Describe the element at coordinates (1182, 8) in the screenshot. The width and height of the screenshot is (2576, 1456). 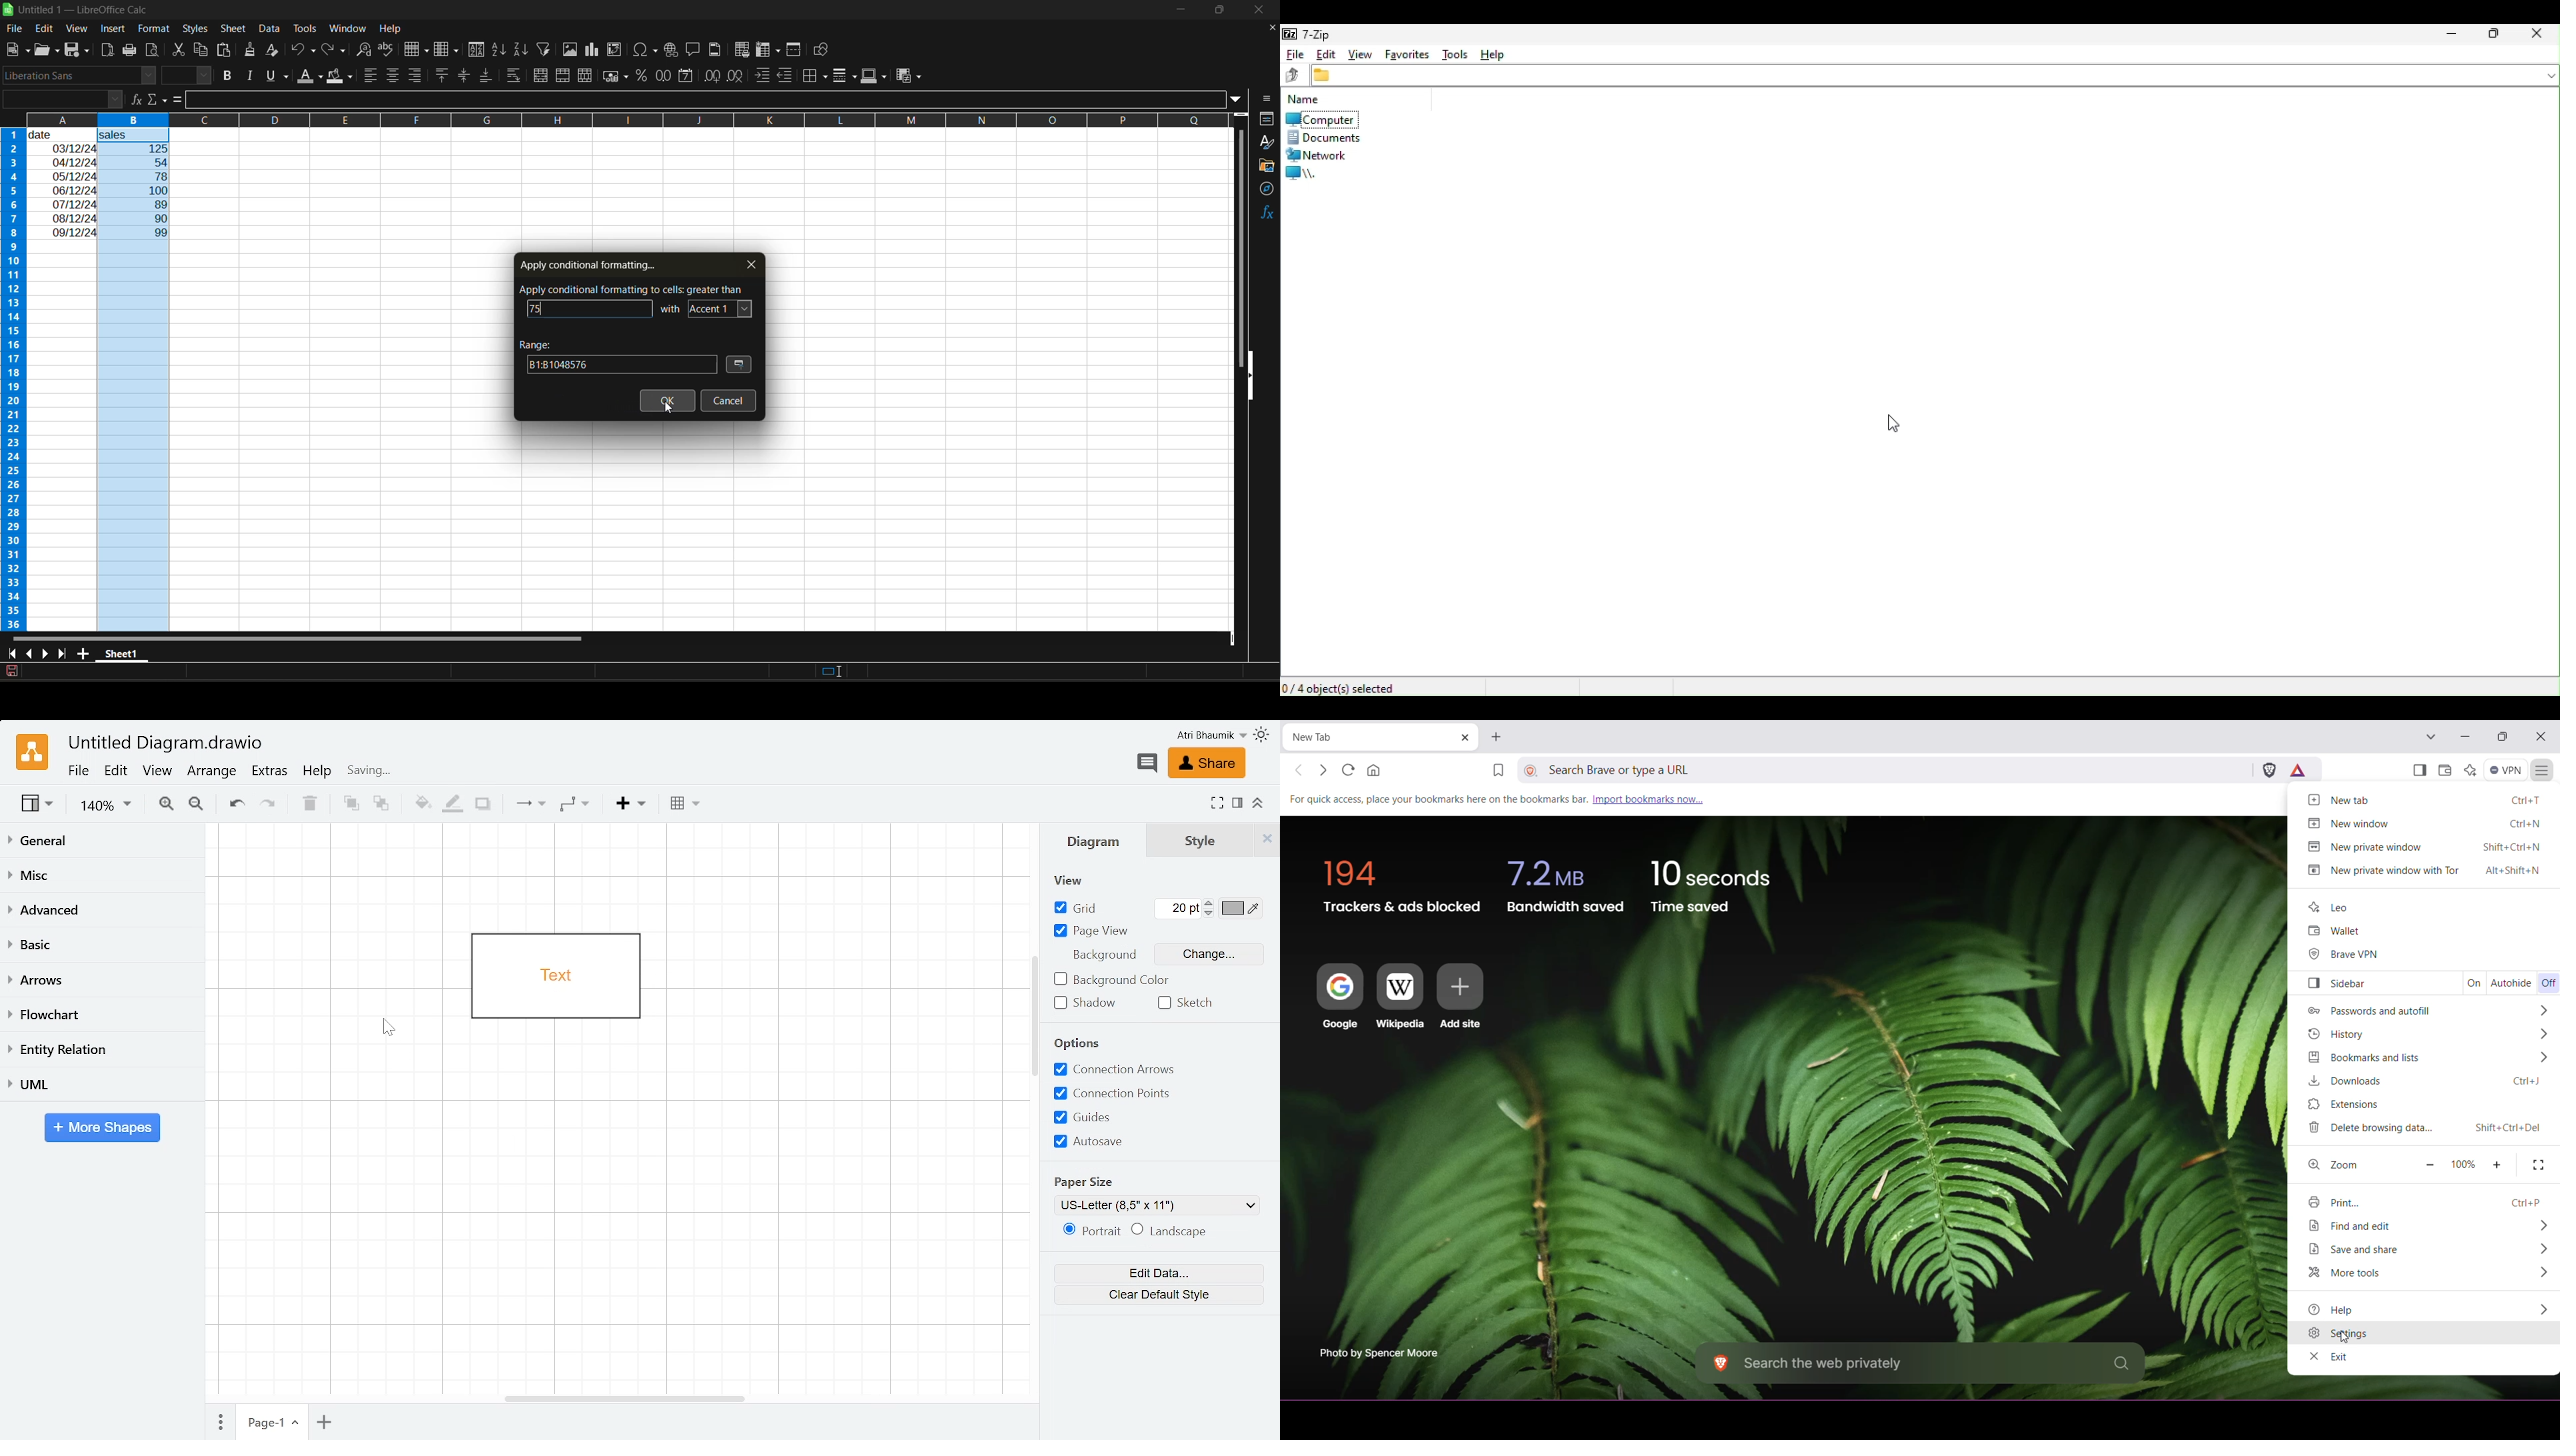
I see `minimize` at that location.